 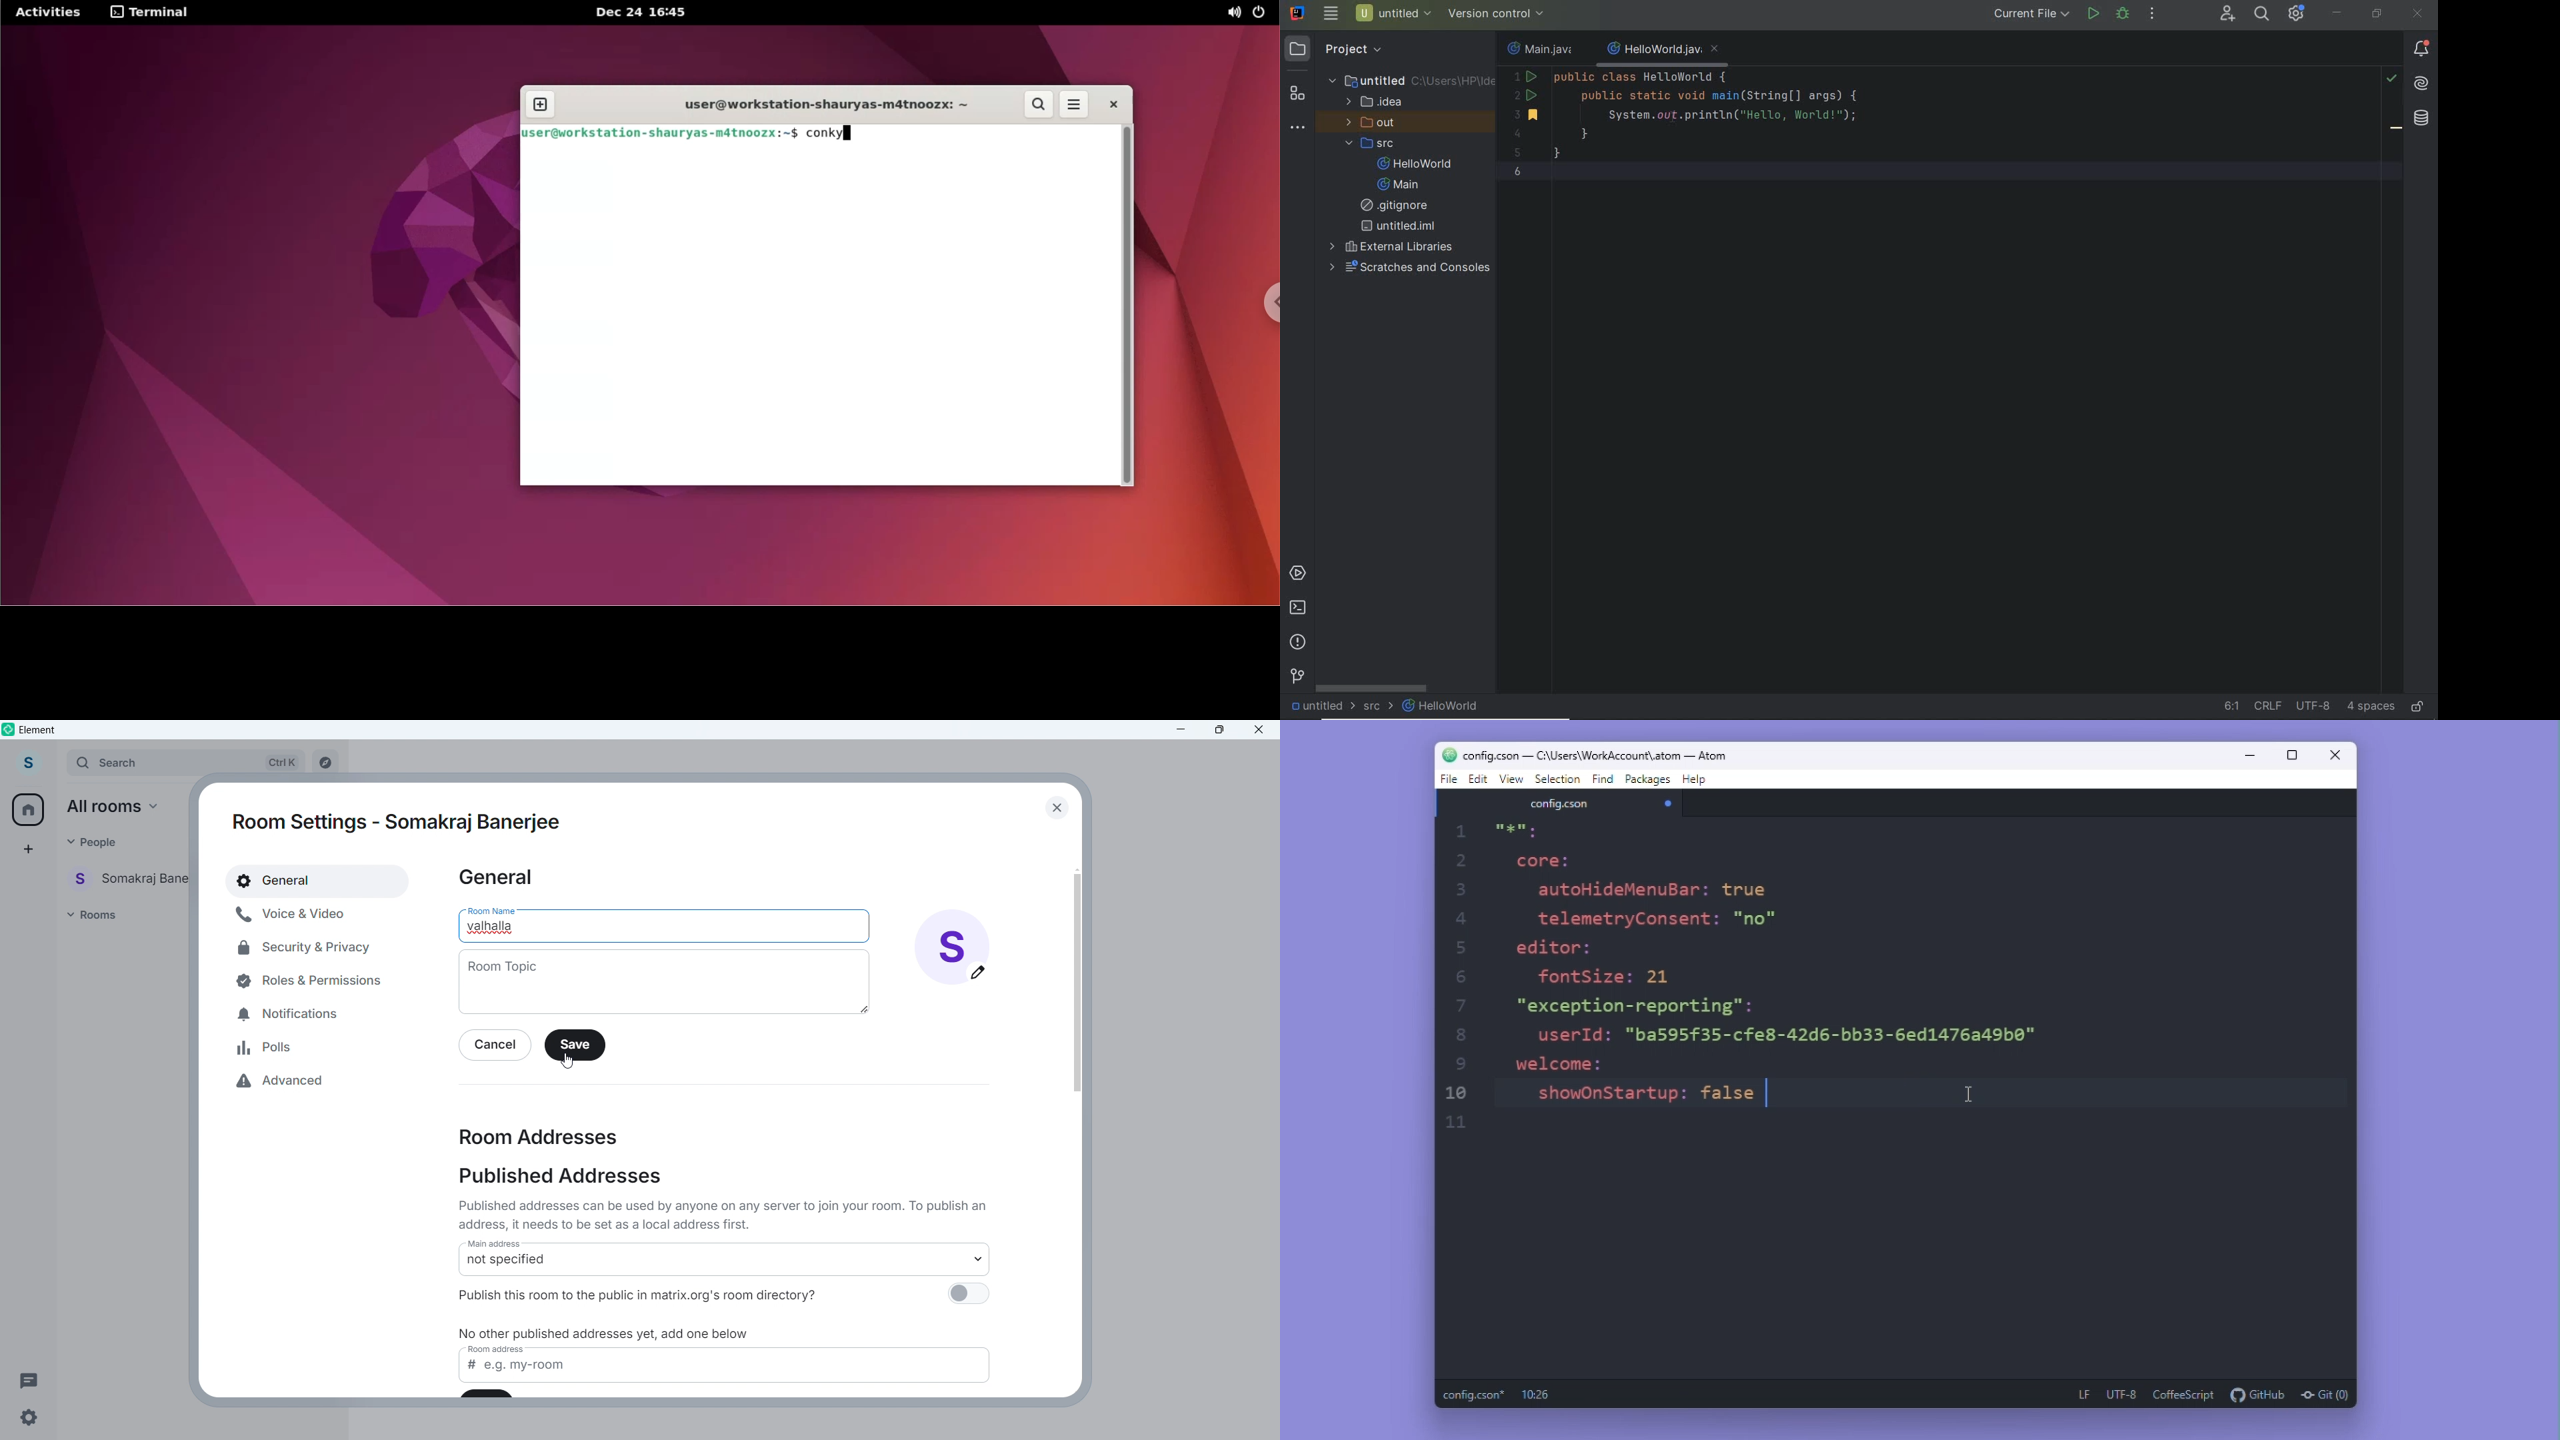 I want to click on Add room topic , so click(x=663, y=982).